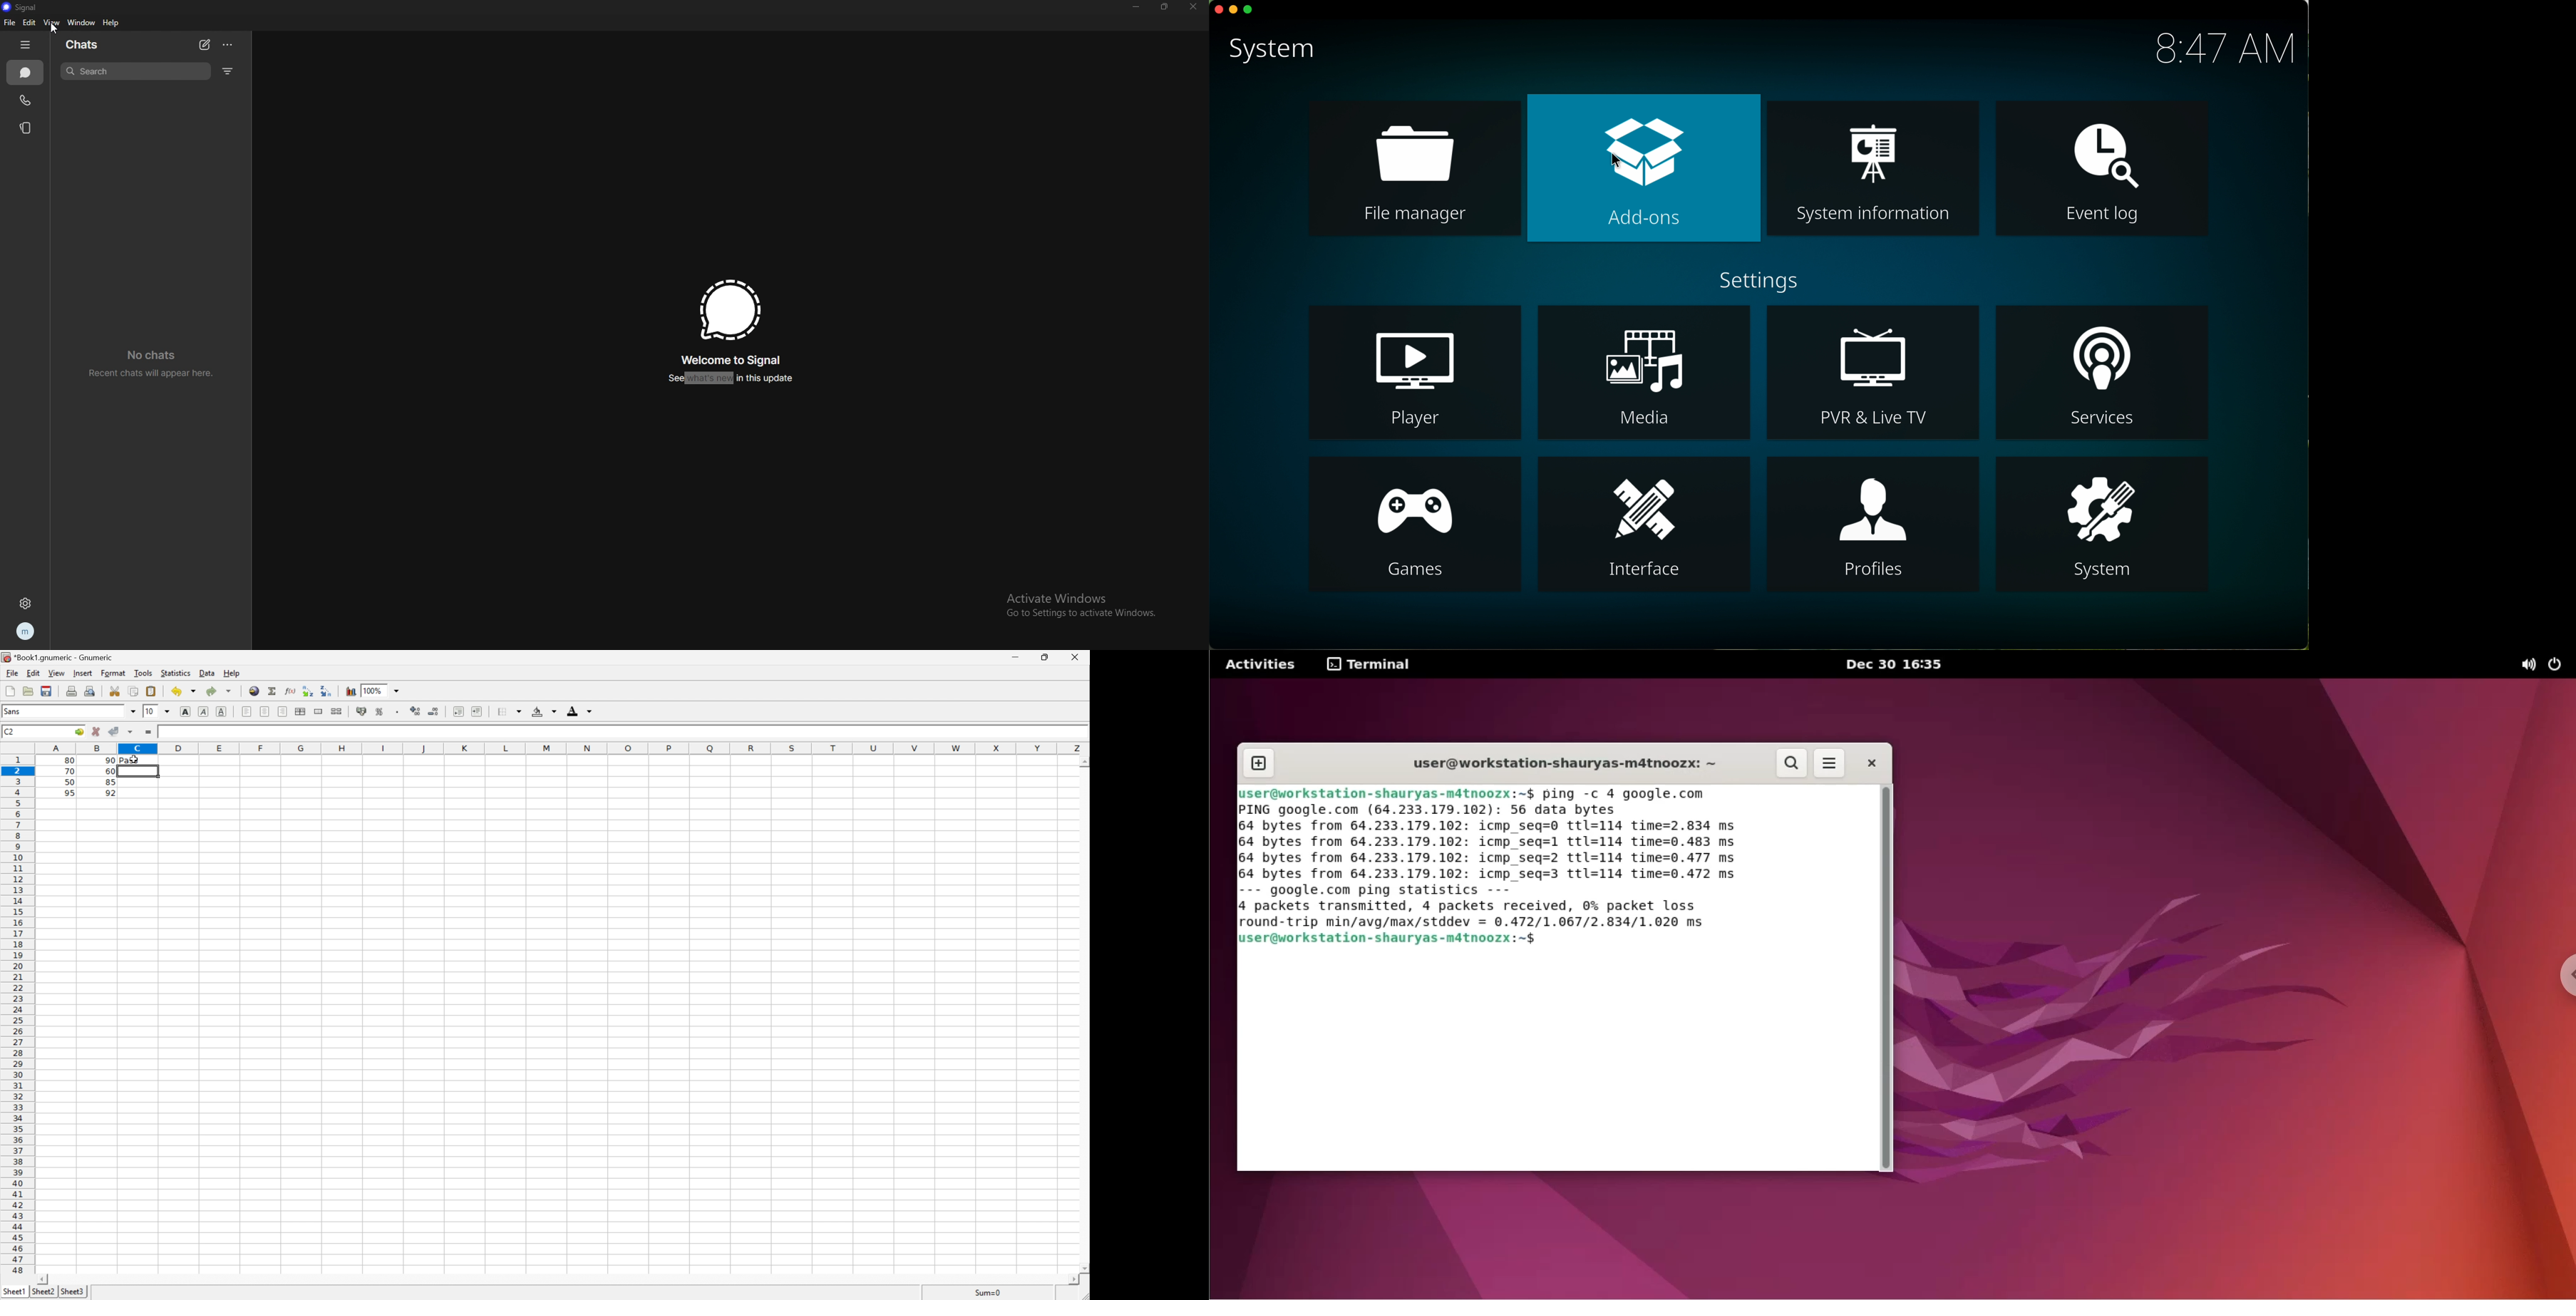  What do you see at coordinates (731, 377) in the screenshot?
I see `see whats new in this update` at bounding box center [731, 377].